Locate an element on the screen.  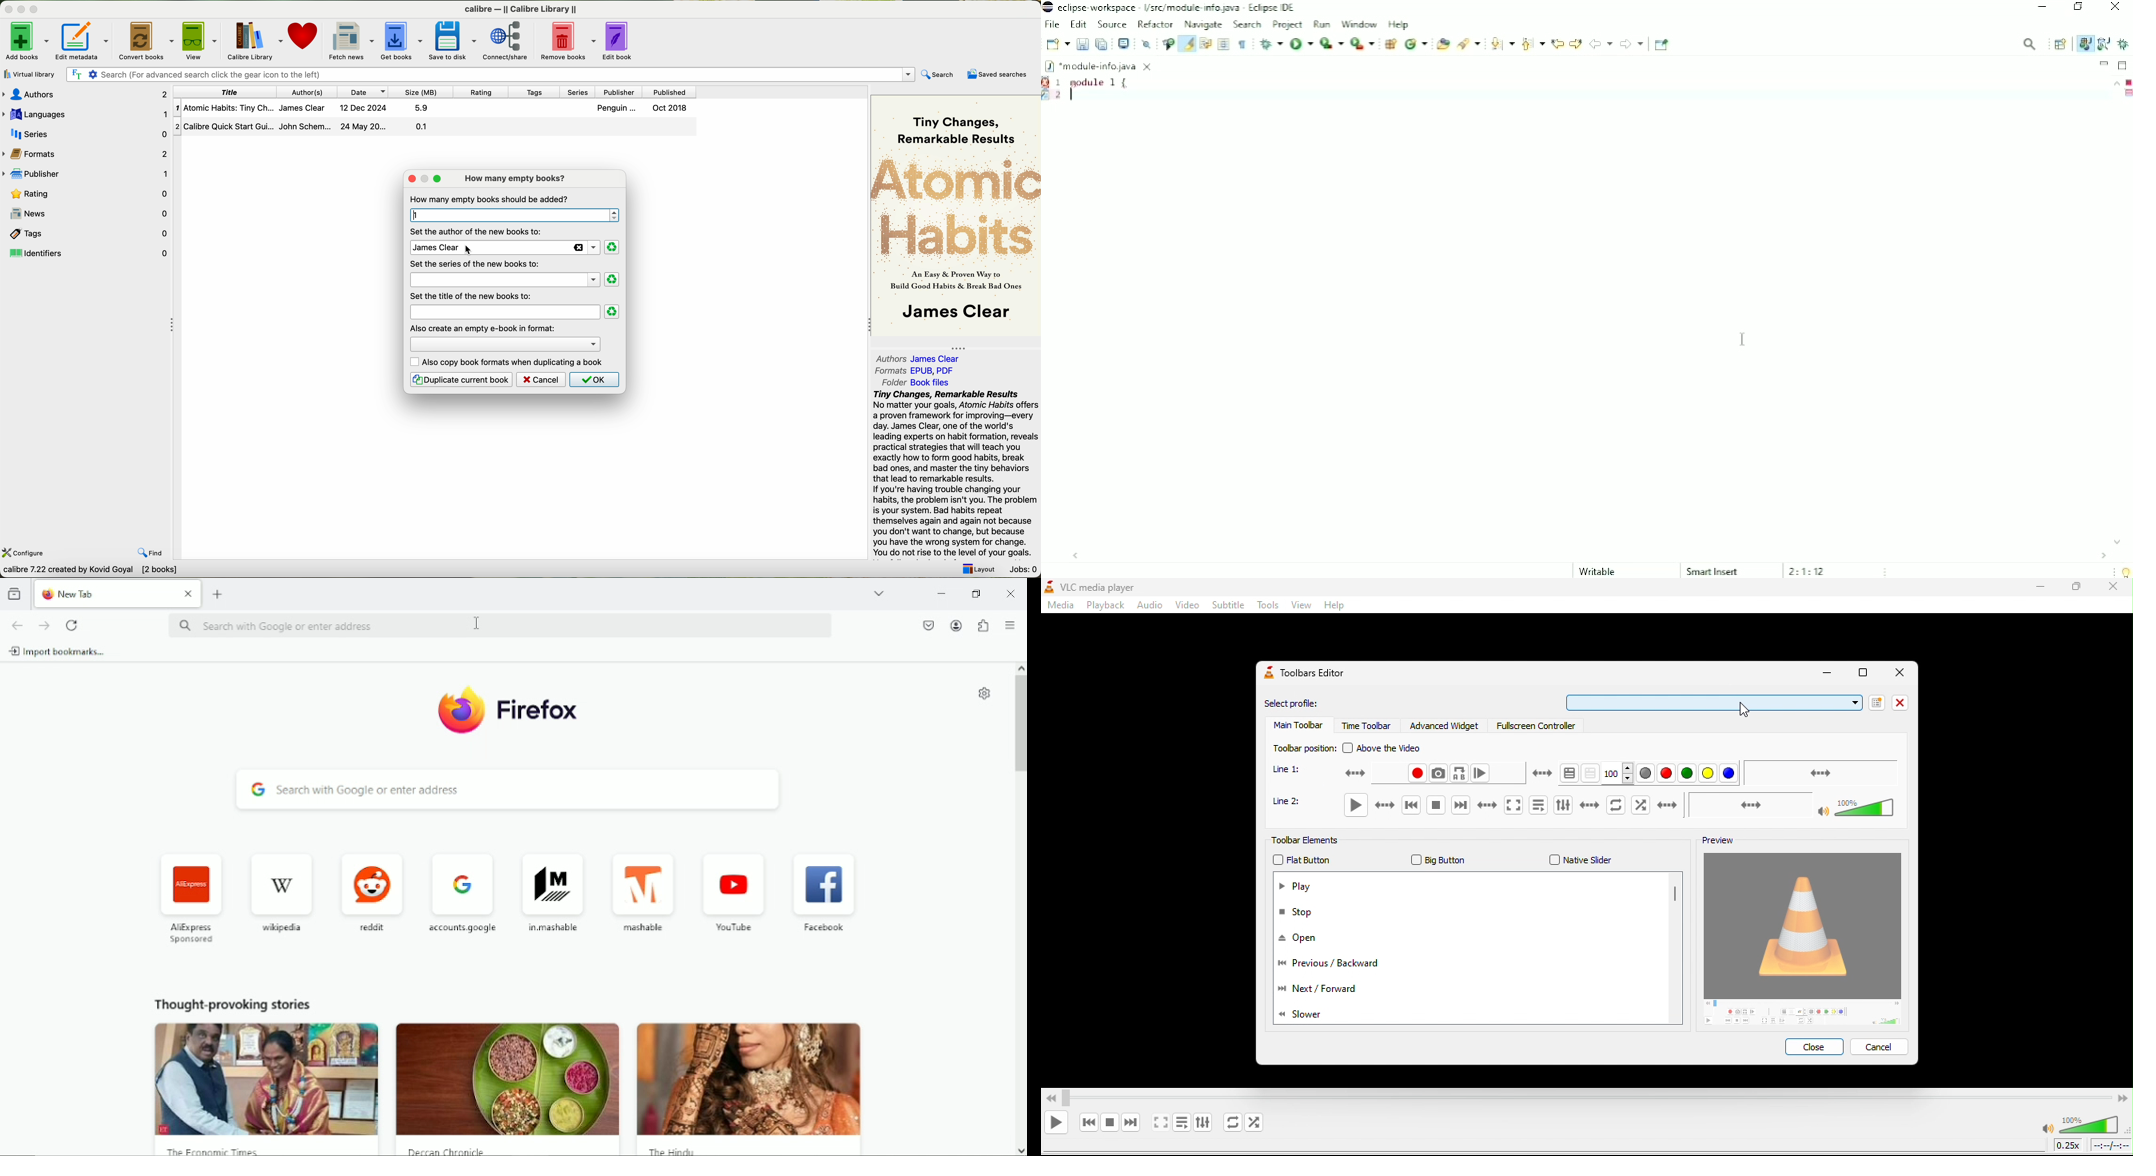
yellow color is located at coordinates (1706, 774).